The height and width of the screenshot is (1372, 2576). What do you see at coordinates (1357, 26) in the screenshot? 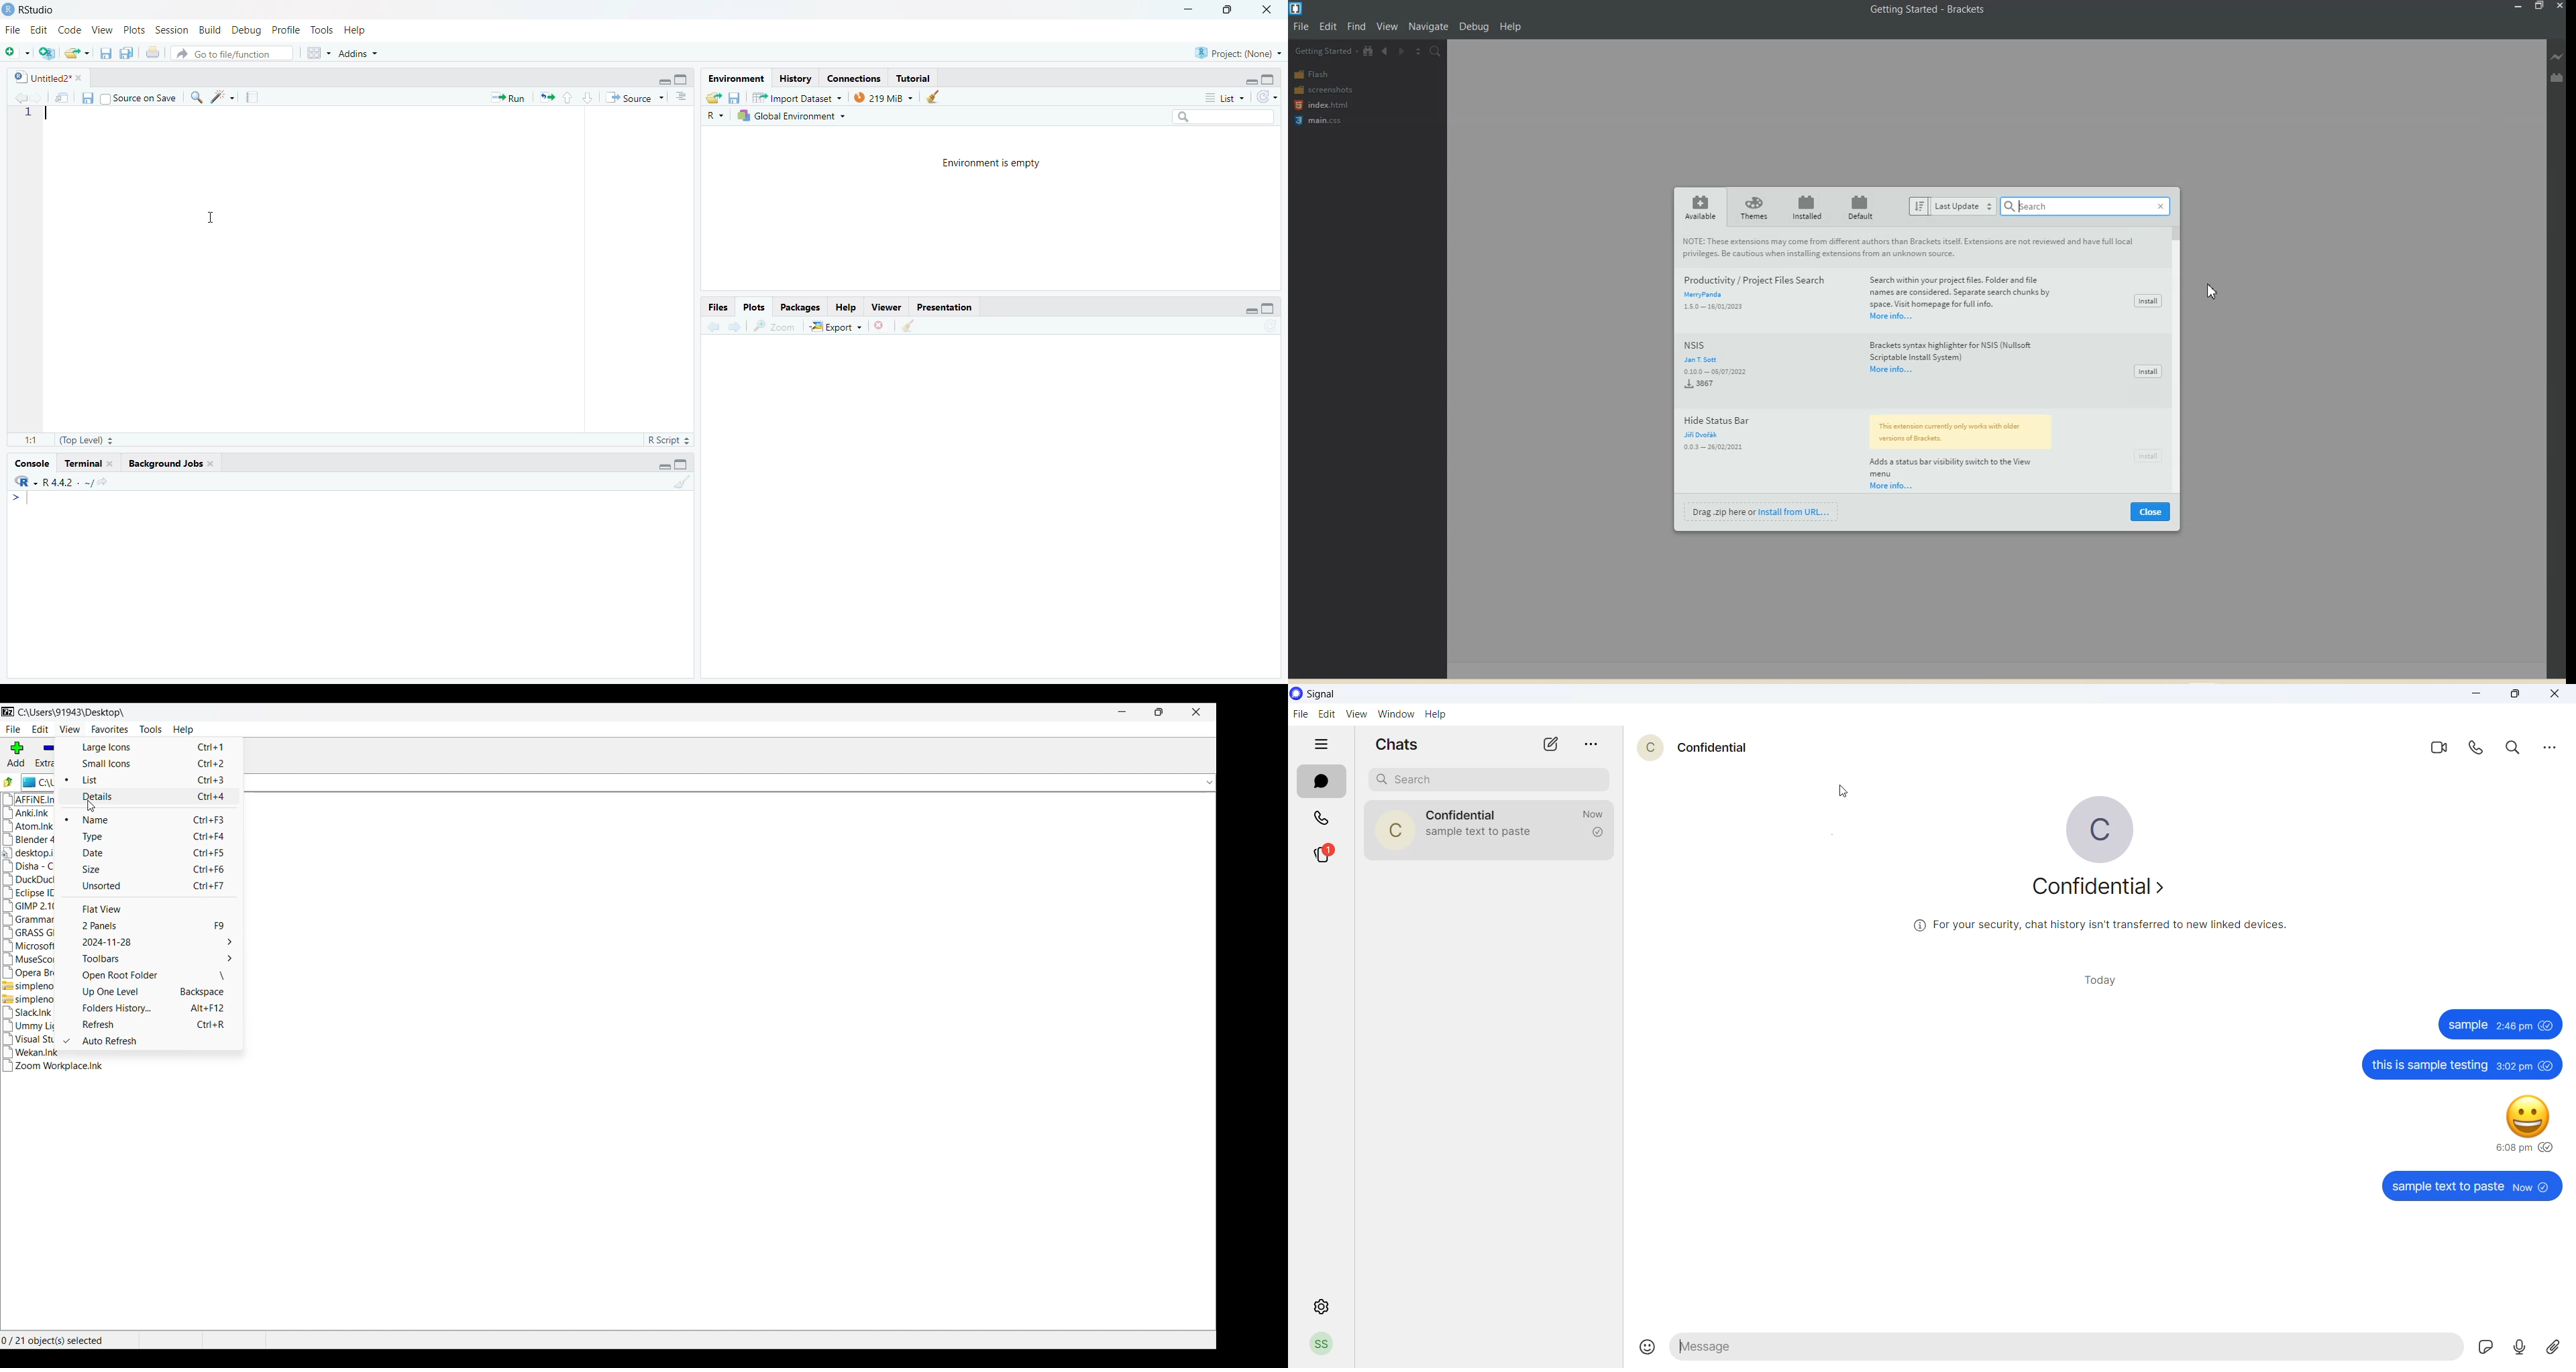
I see `Find` at bounding box center [1357, 26].